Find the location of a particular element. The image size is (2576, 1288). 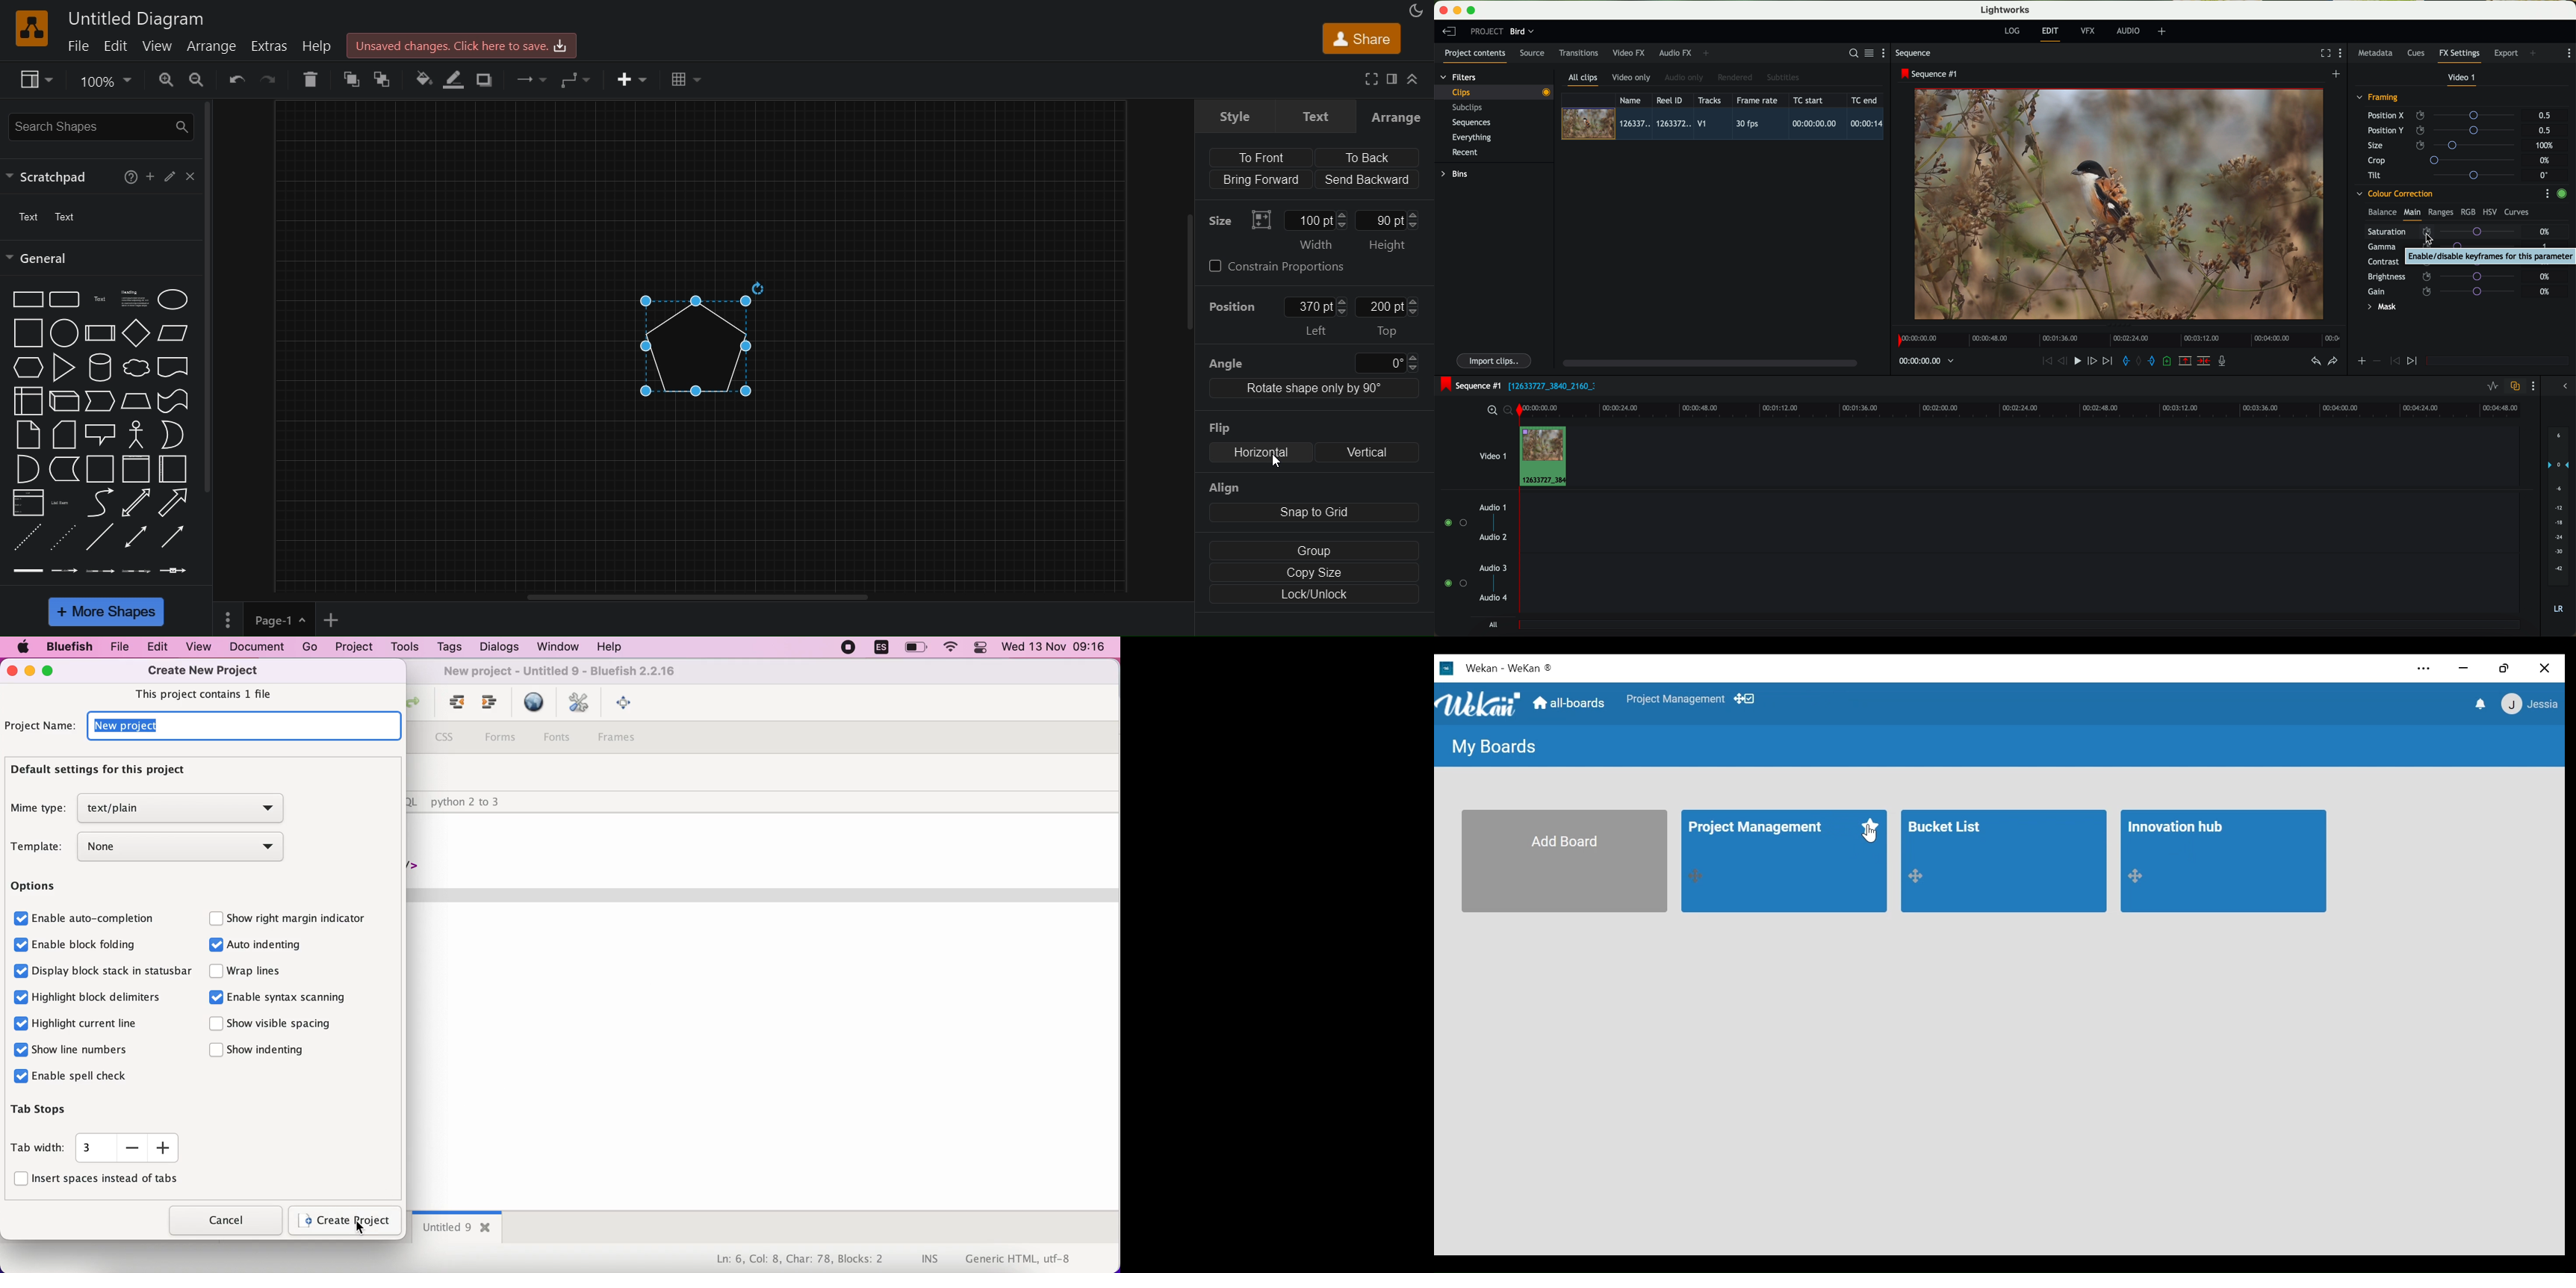

metadata is located at coordinates (2378, 54).